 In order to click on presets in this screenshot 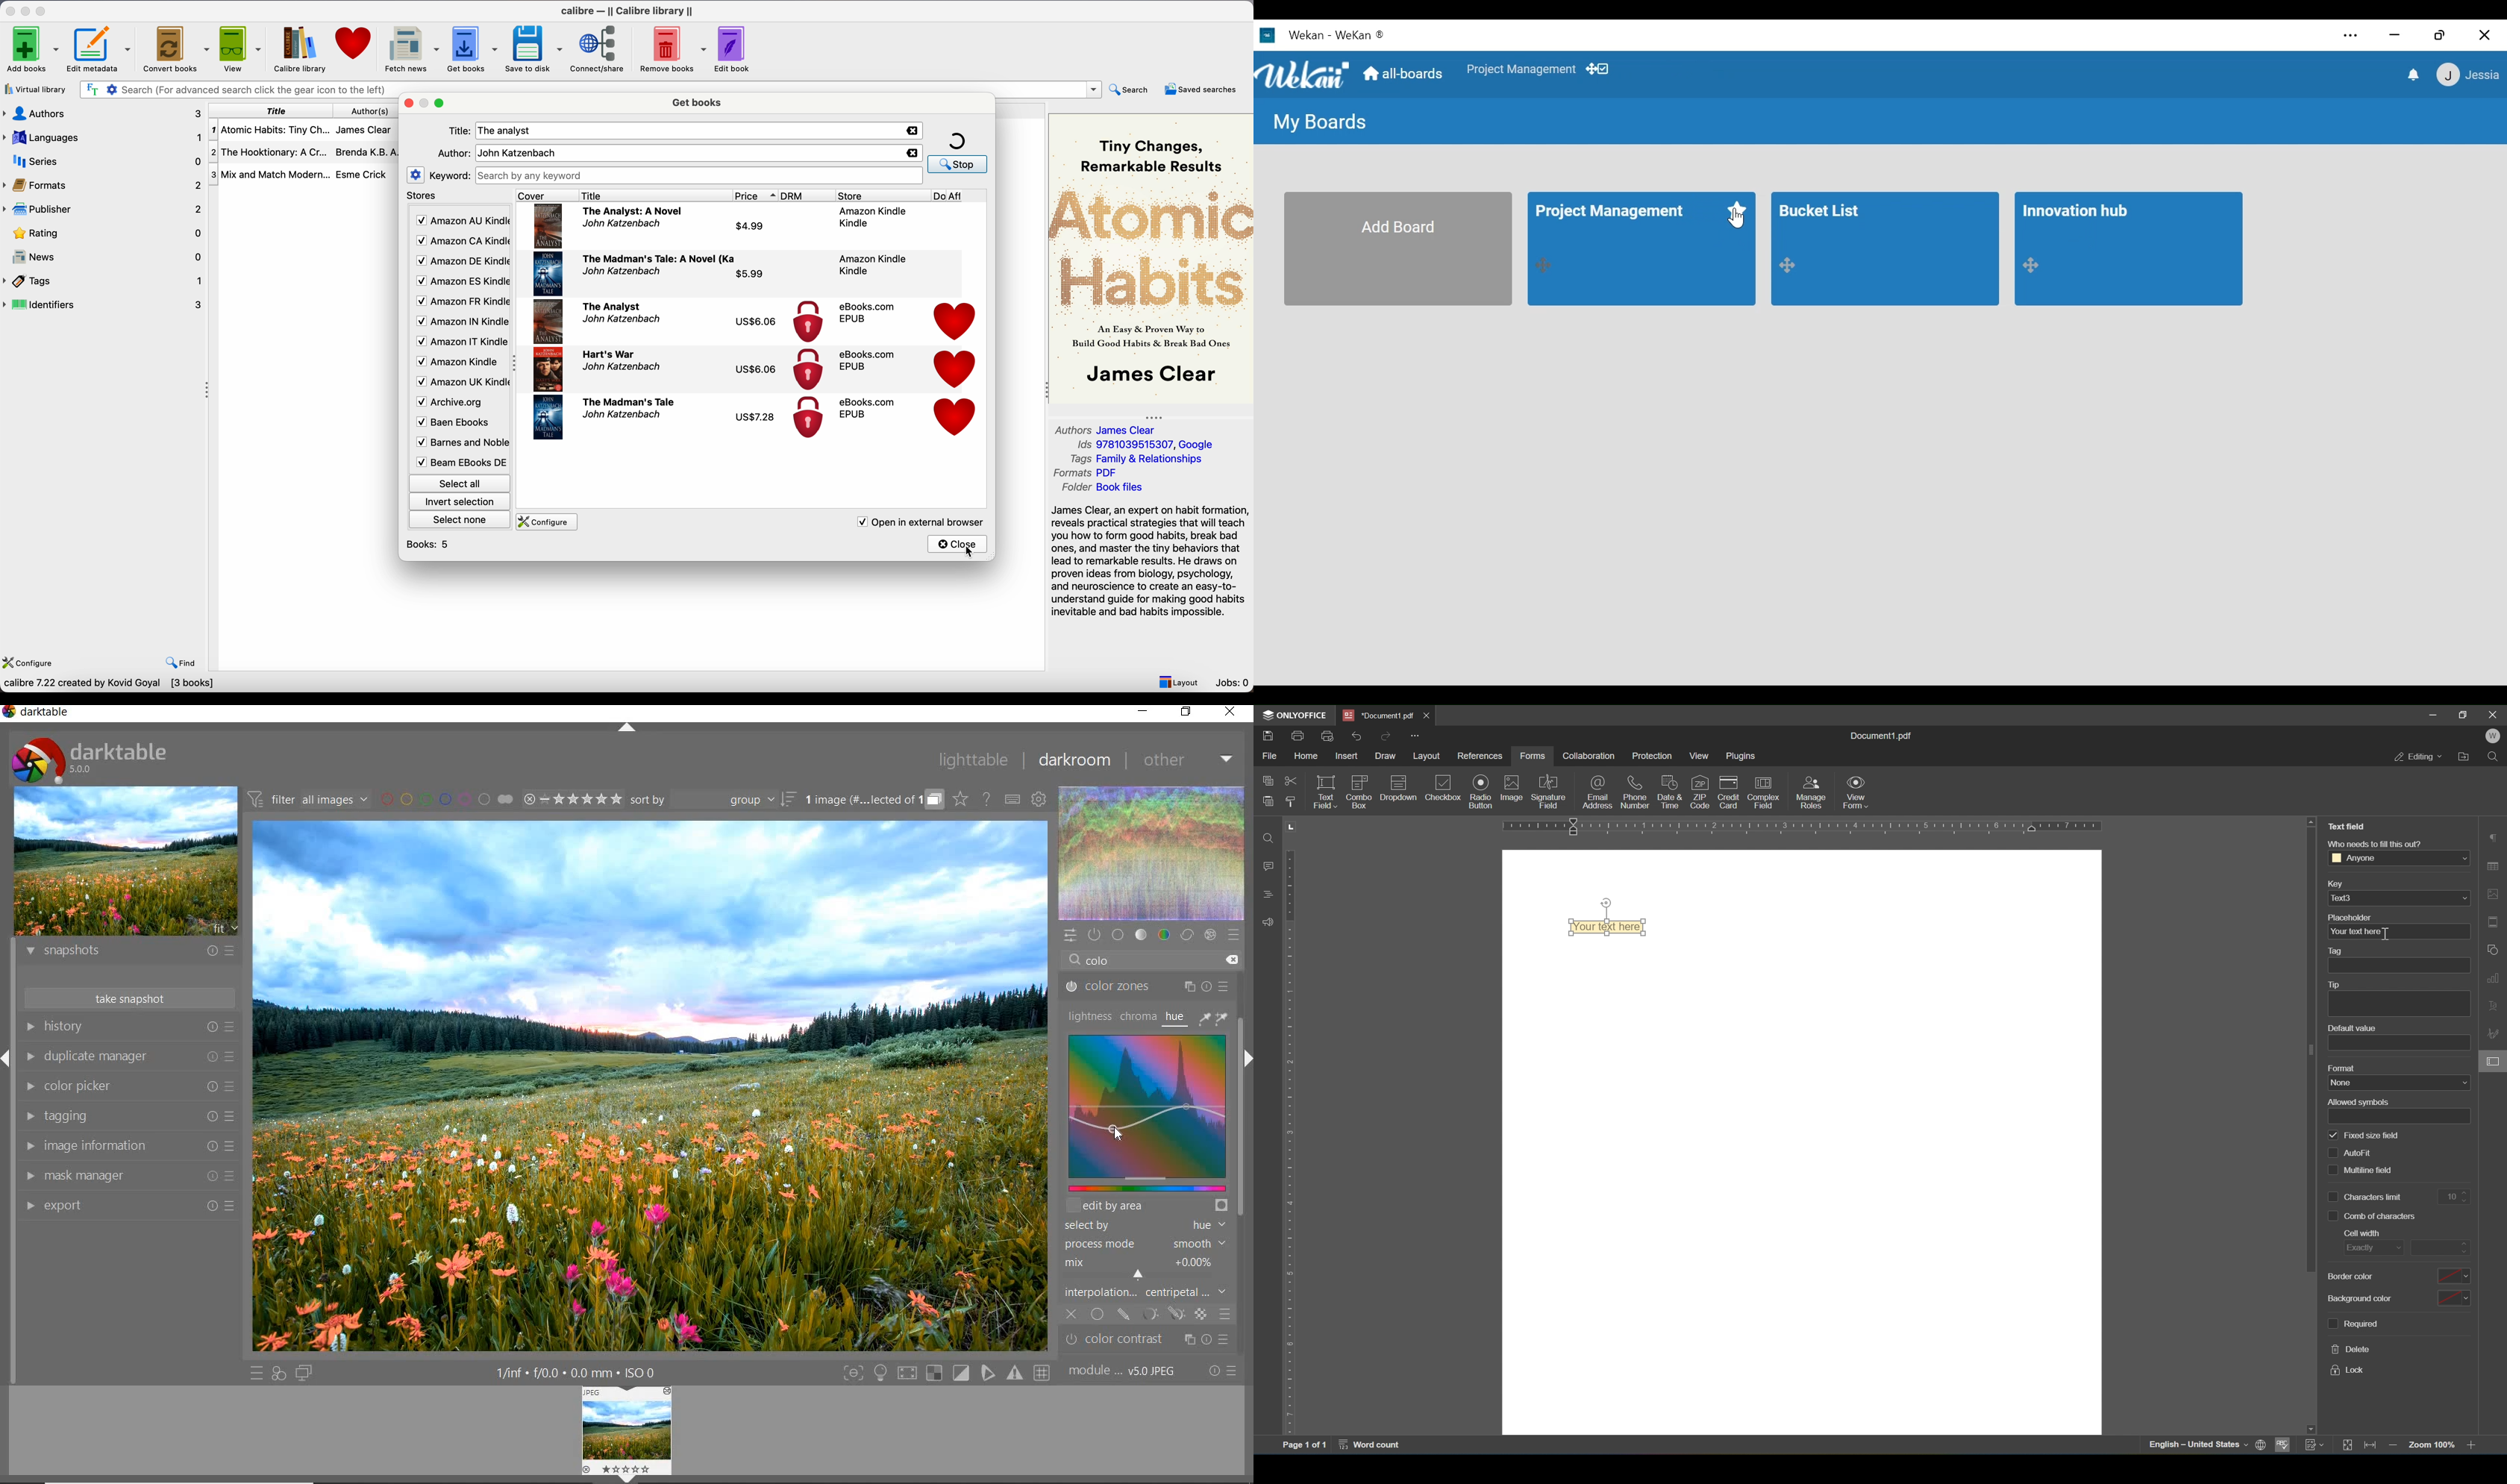, I will do `click(1233, 935)`.